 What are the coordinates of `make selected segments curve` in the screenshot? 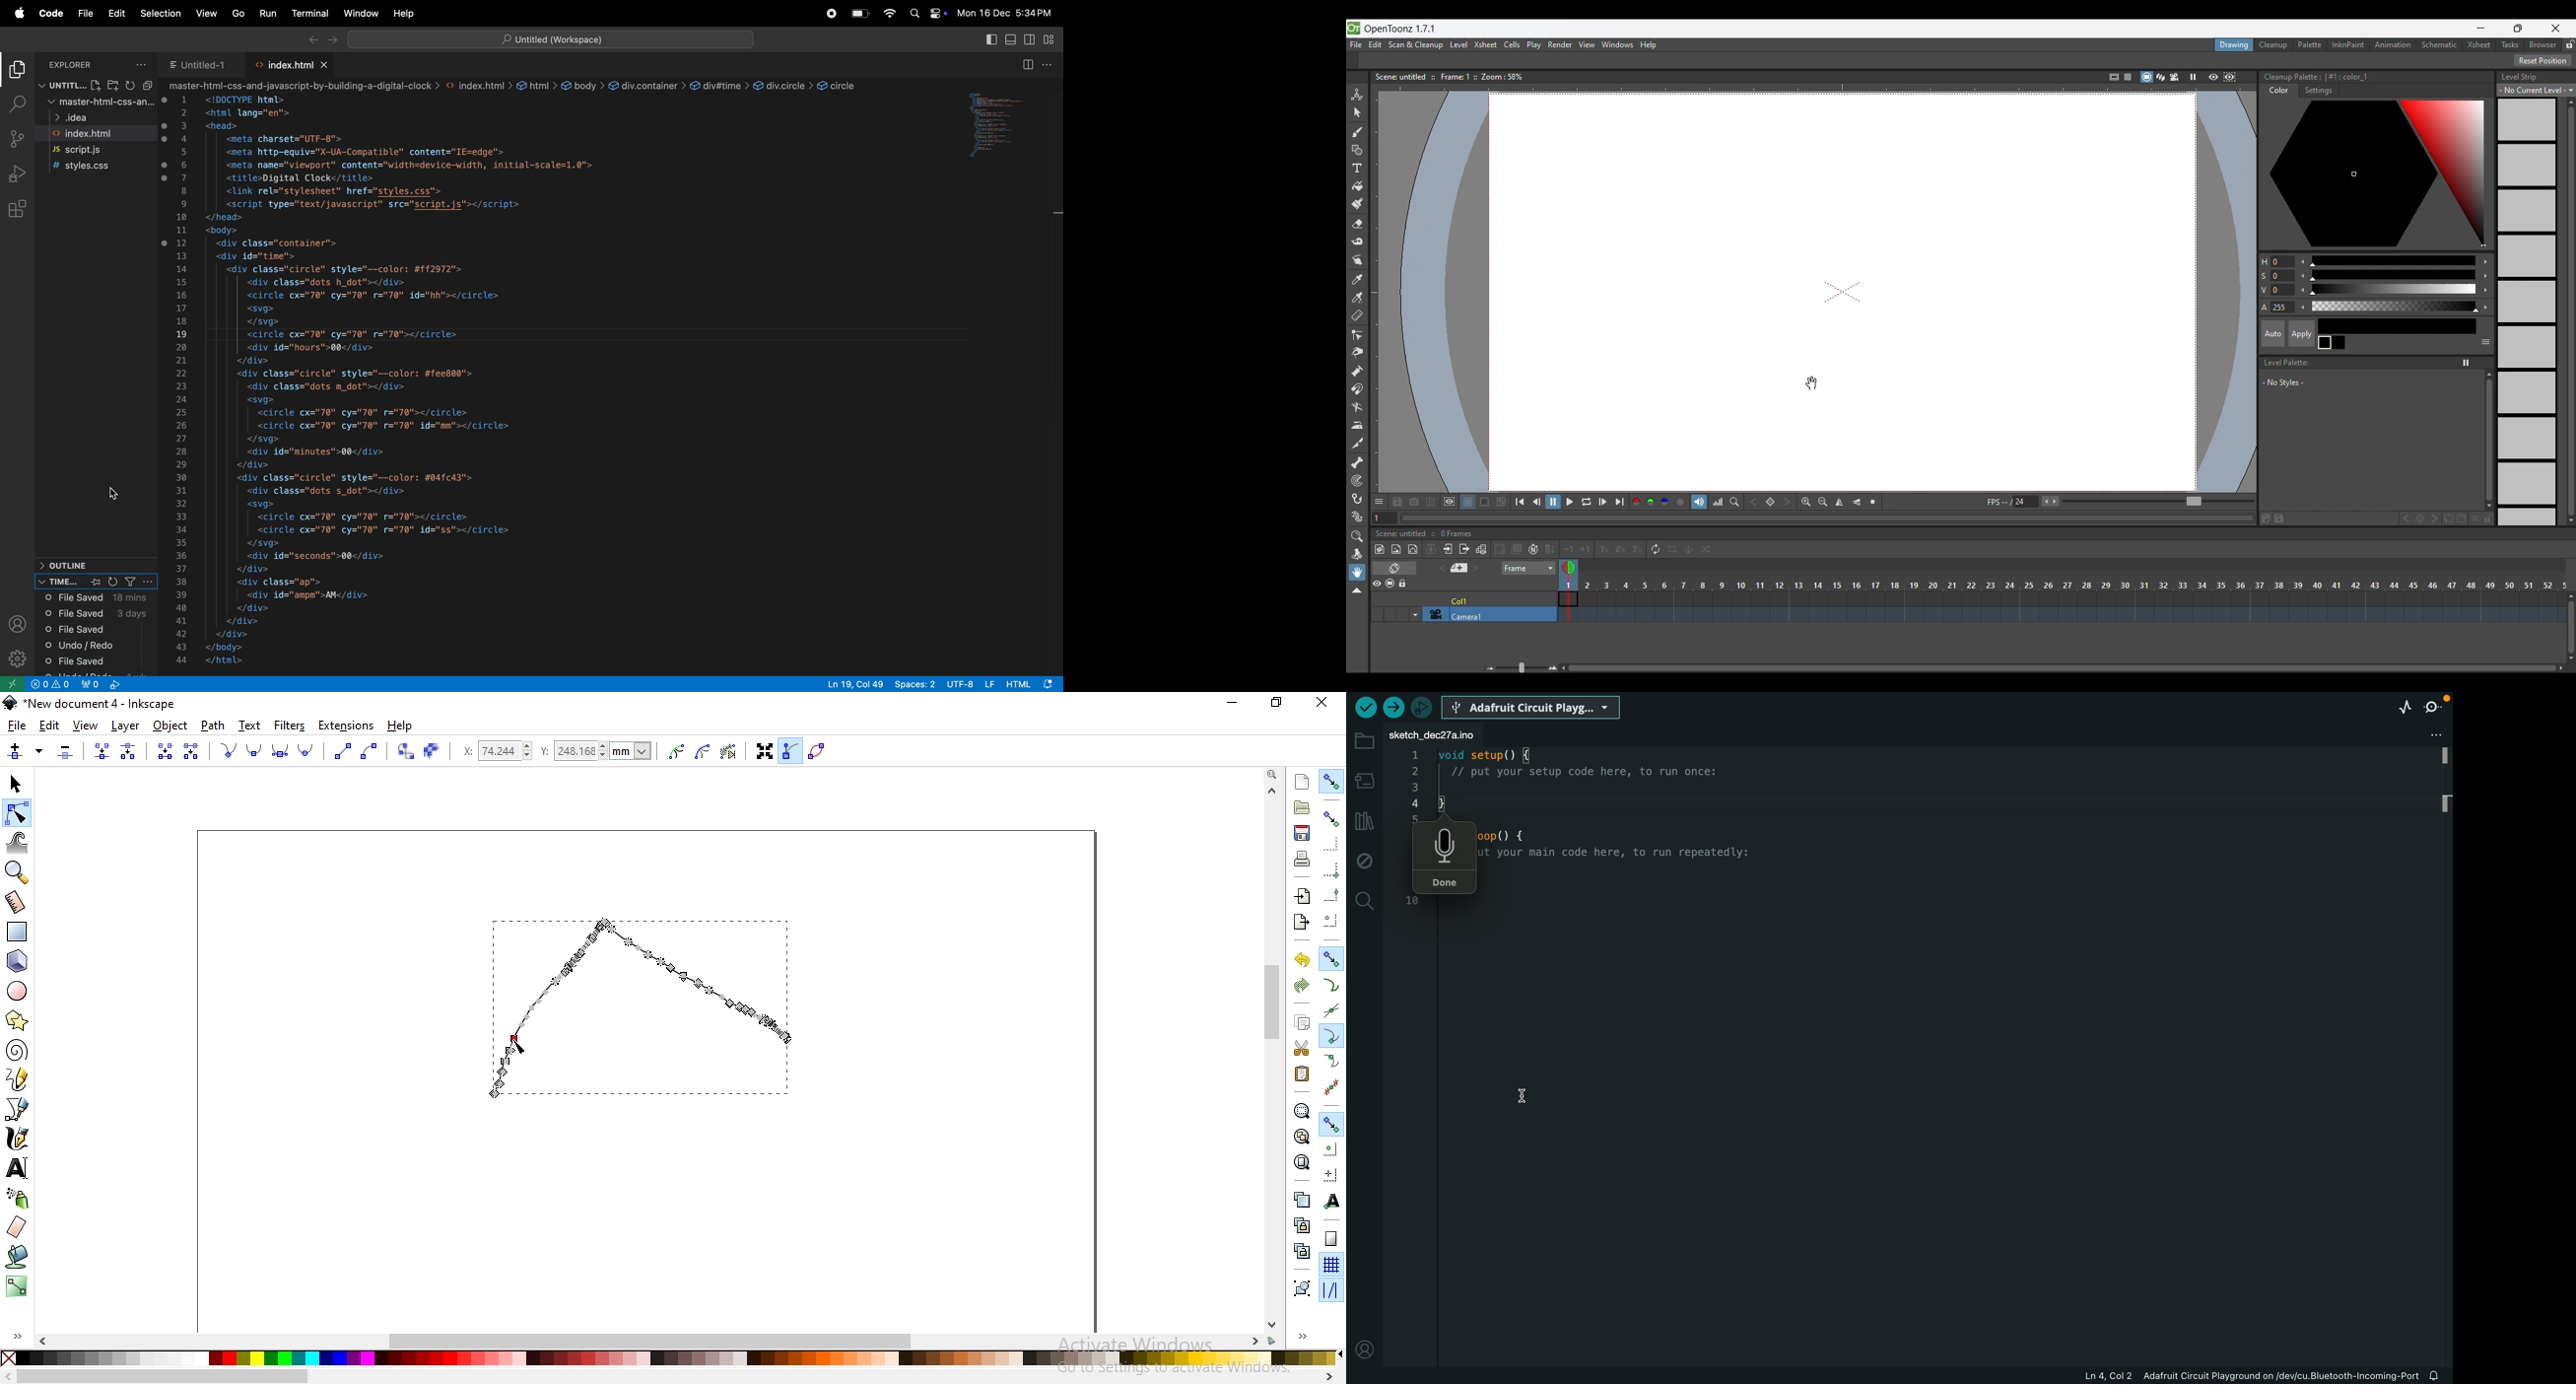 It's located at (371, 752).